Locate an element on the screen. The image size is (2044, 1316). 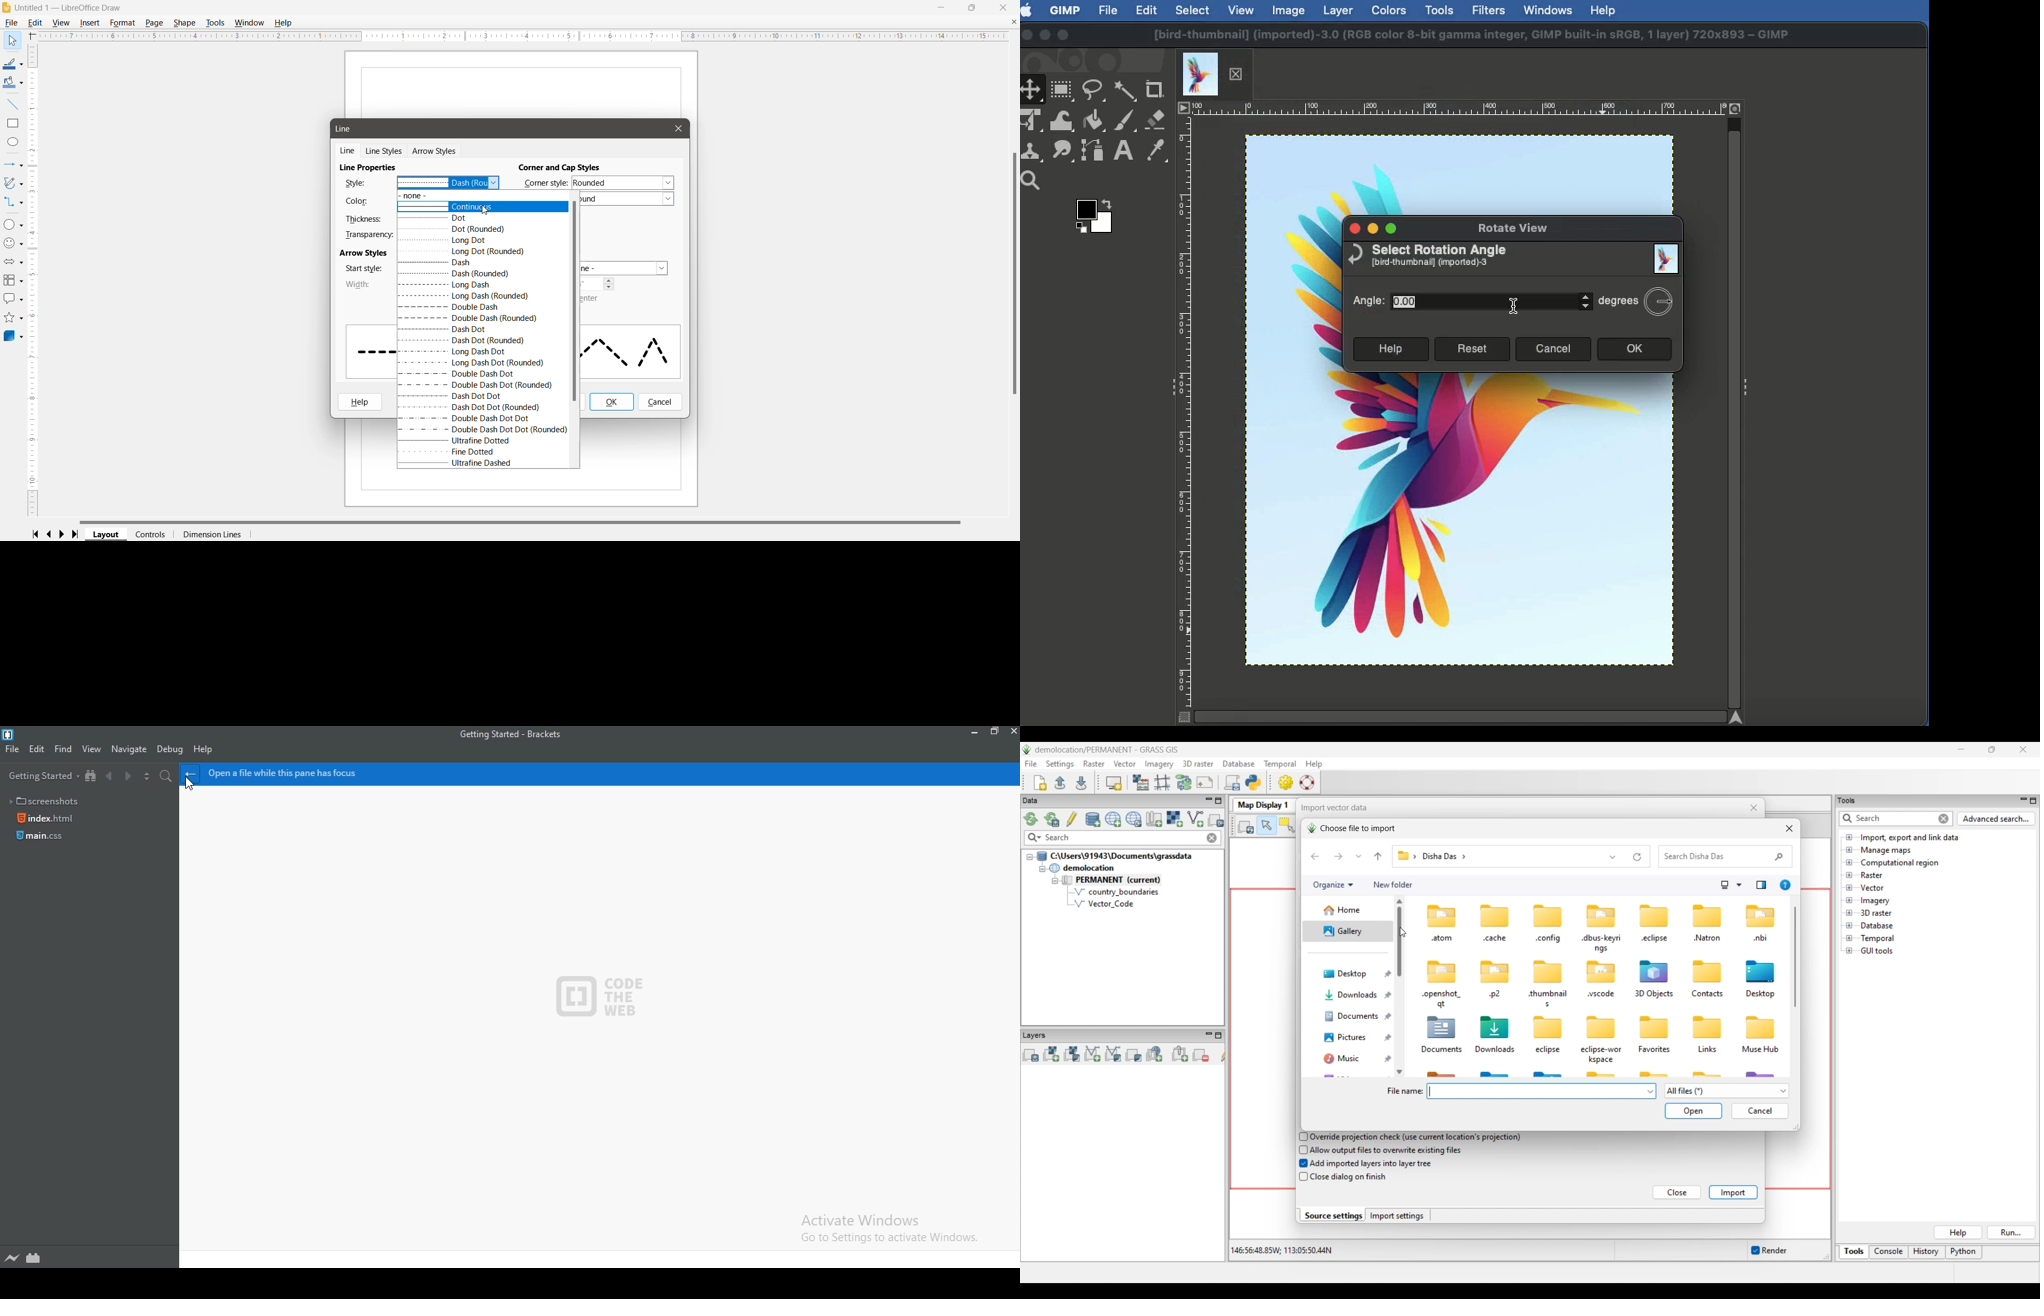
Horizontal Scroll Bar is located at coordinates (522, 523).